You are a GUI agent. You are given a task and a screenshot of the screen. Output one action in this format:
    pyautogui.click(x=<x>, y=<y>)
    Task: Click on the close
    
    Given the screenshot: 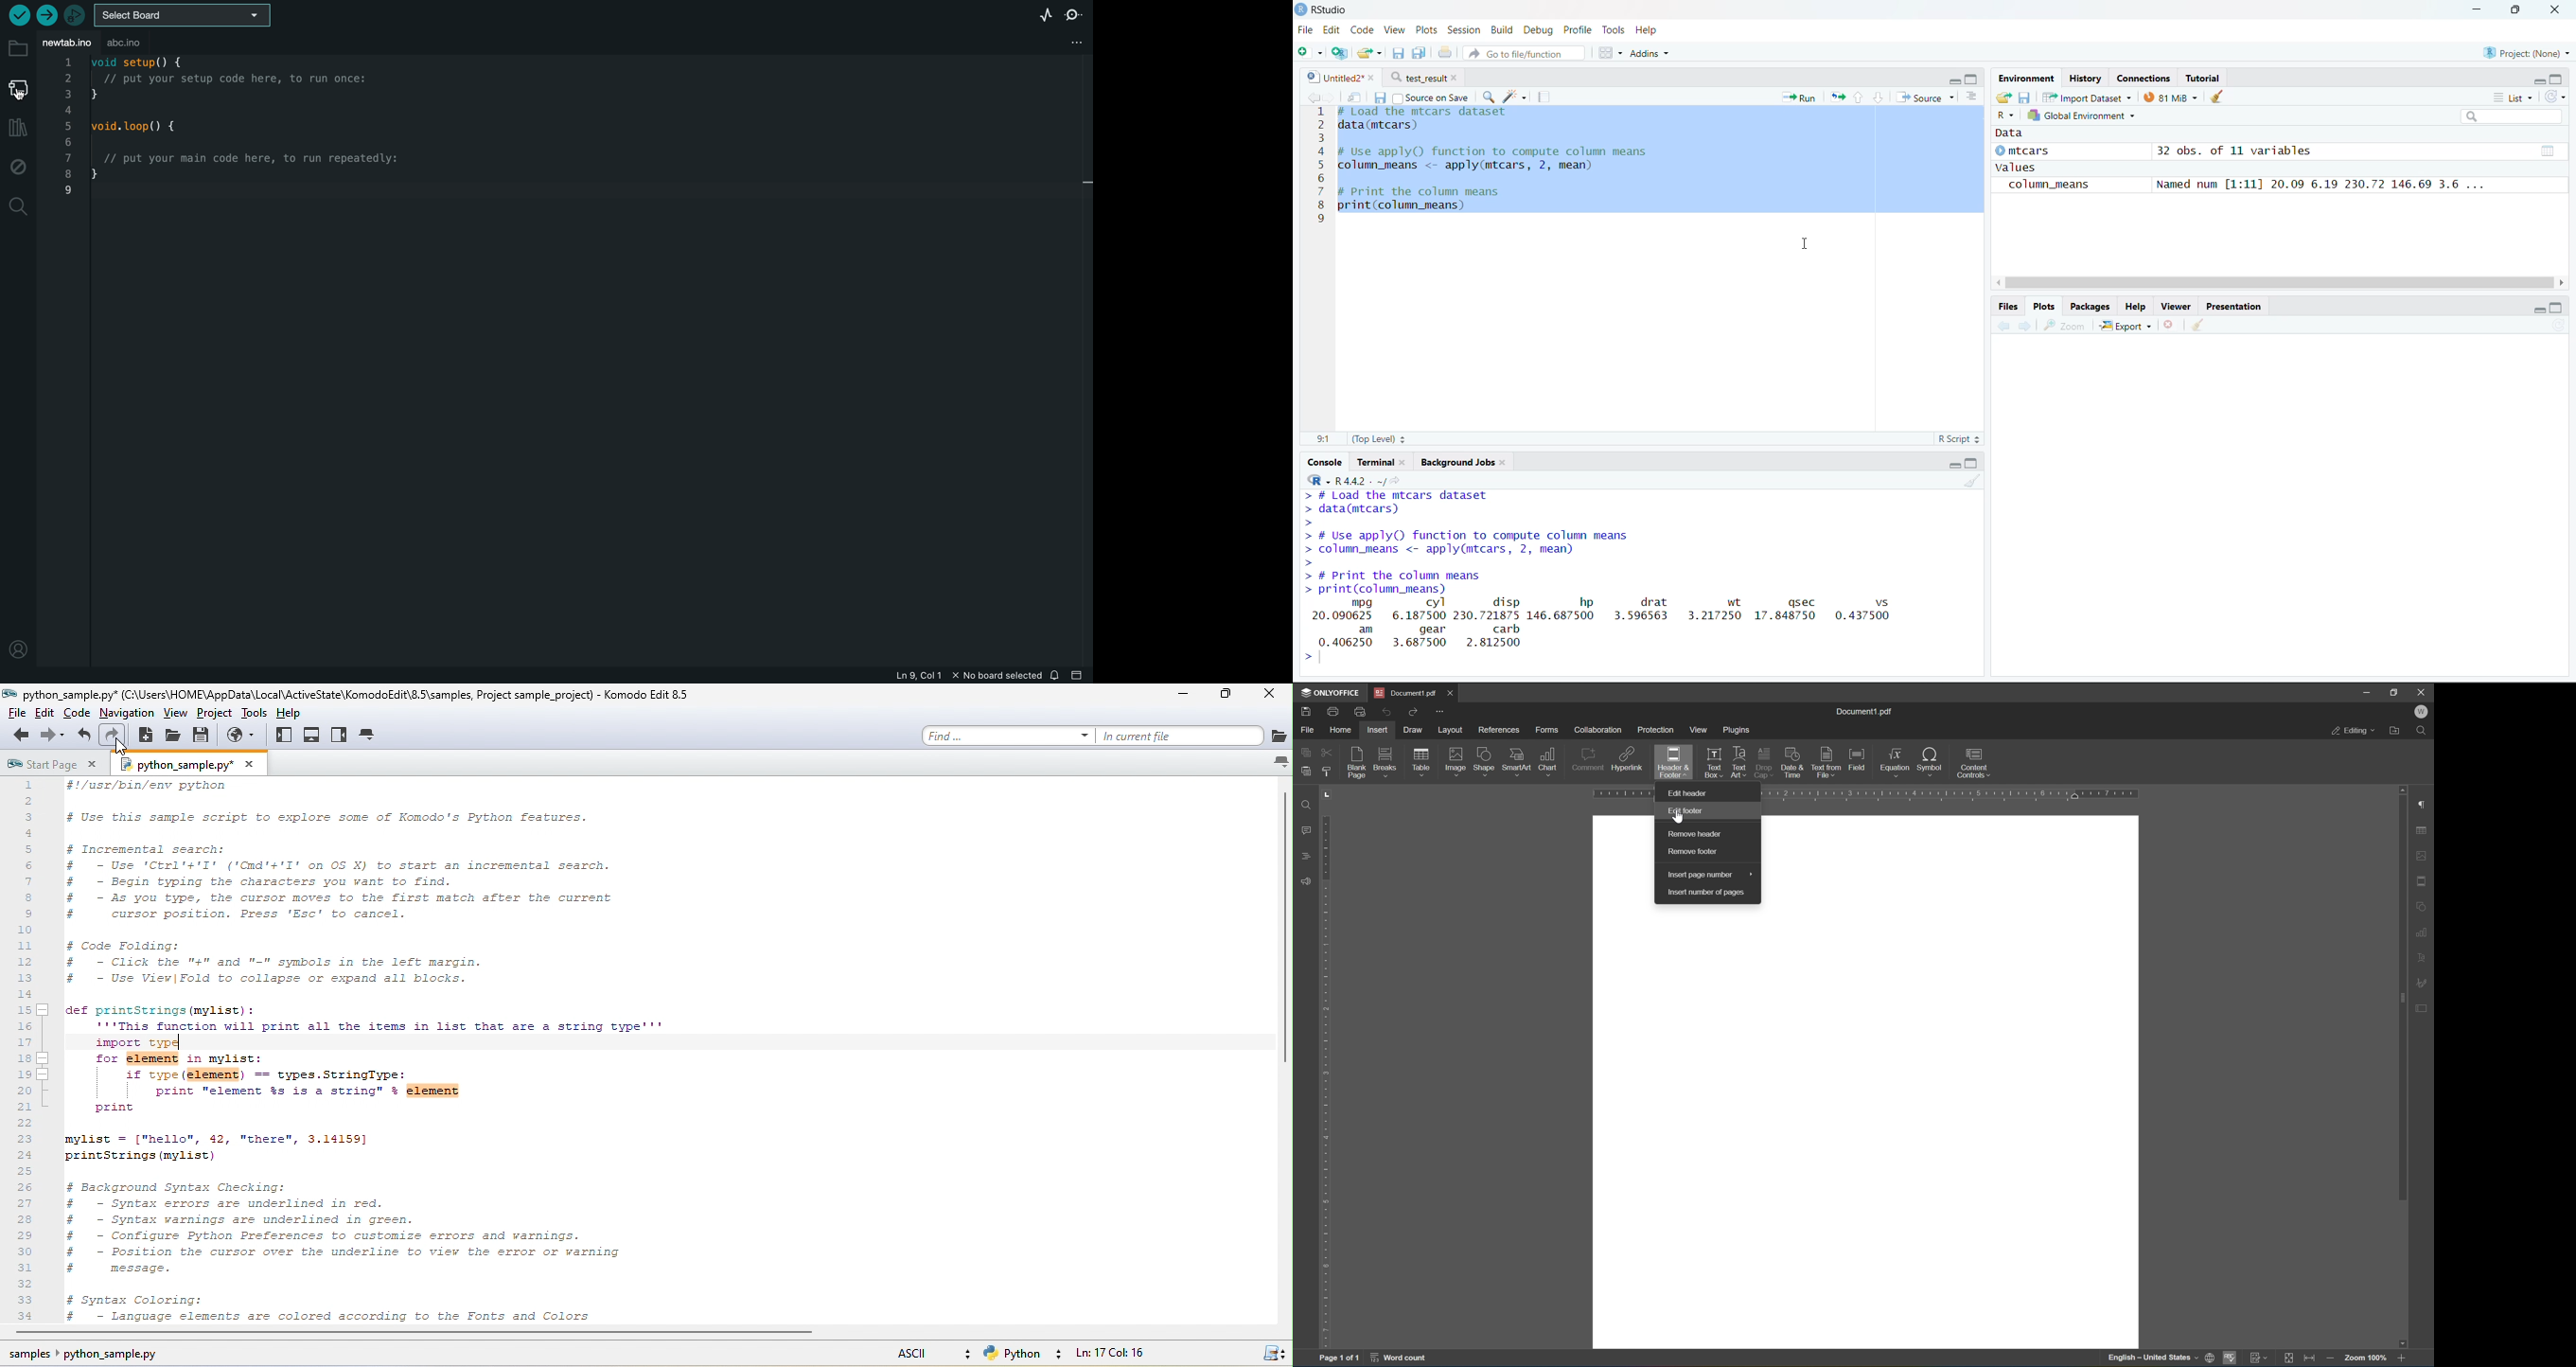 What is the action you would take?
    pyautogui.click(x=2423, y=693)
    